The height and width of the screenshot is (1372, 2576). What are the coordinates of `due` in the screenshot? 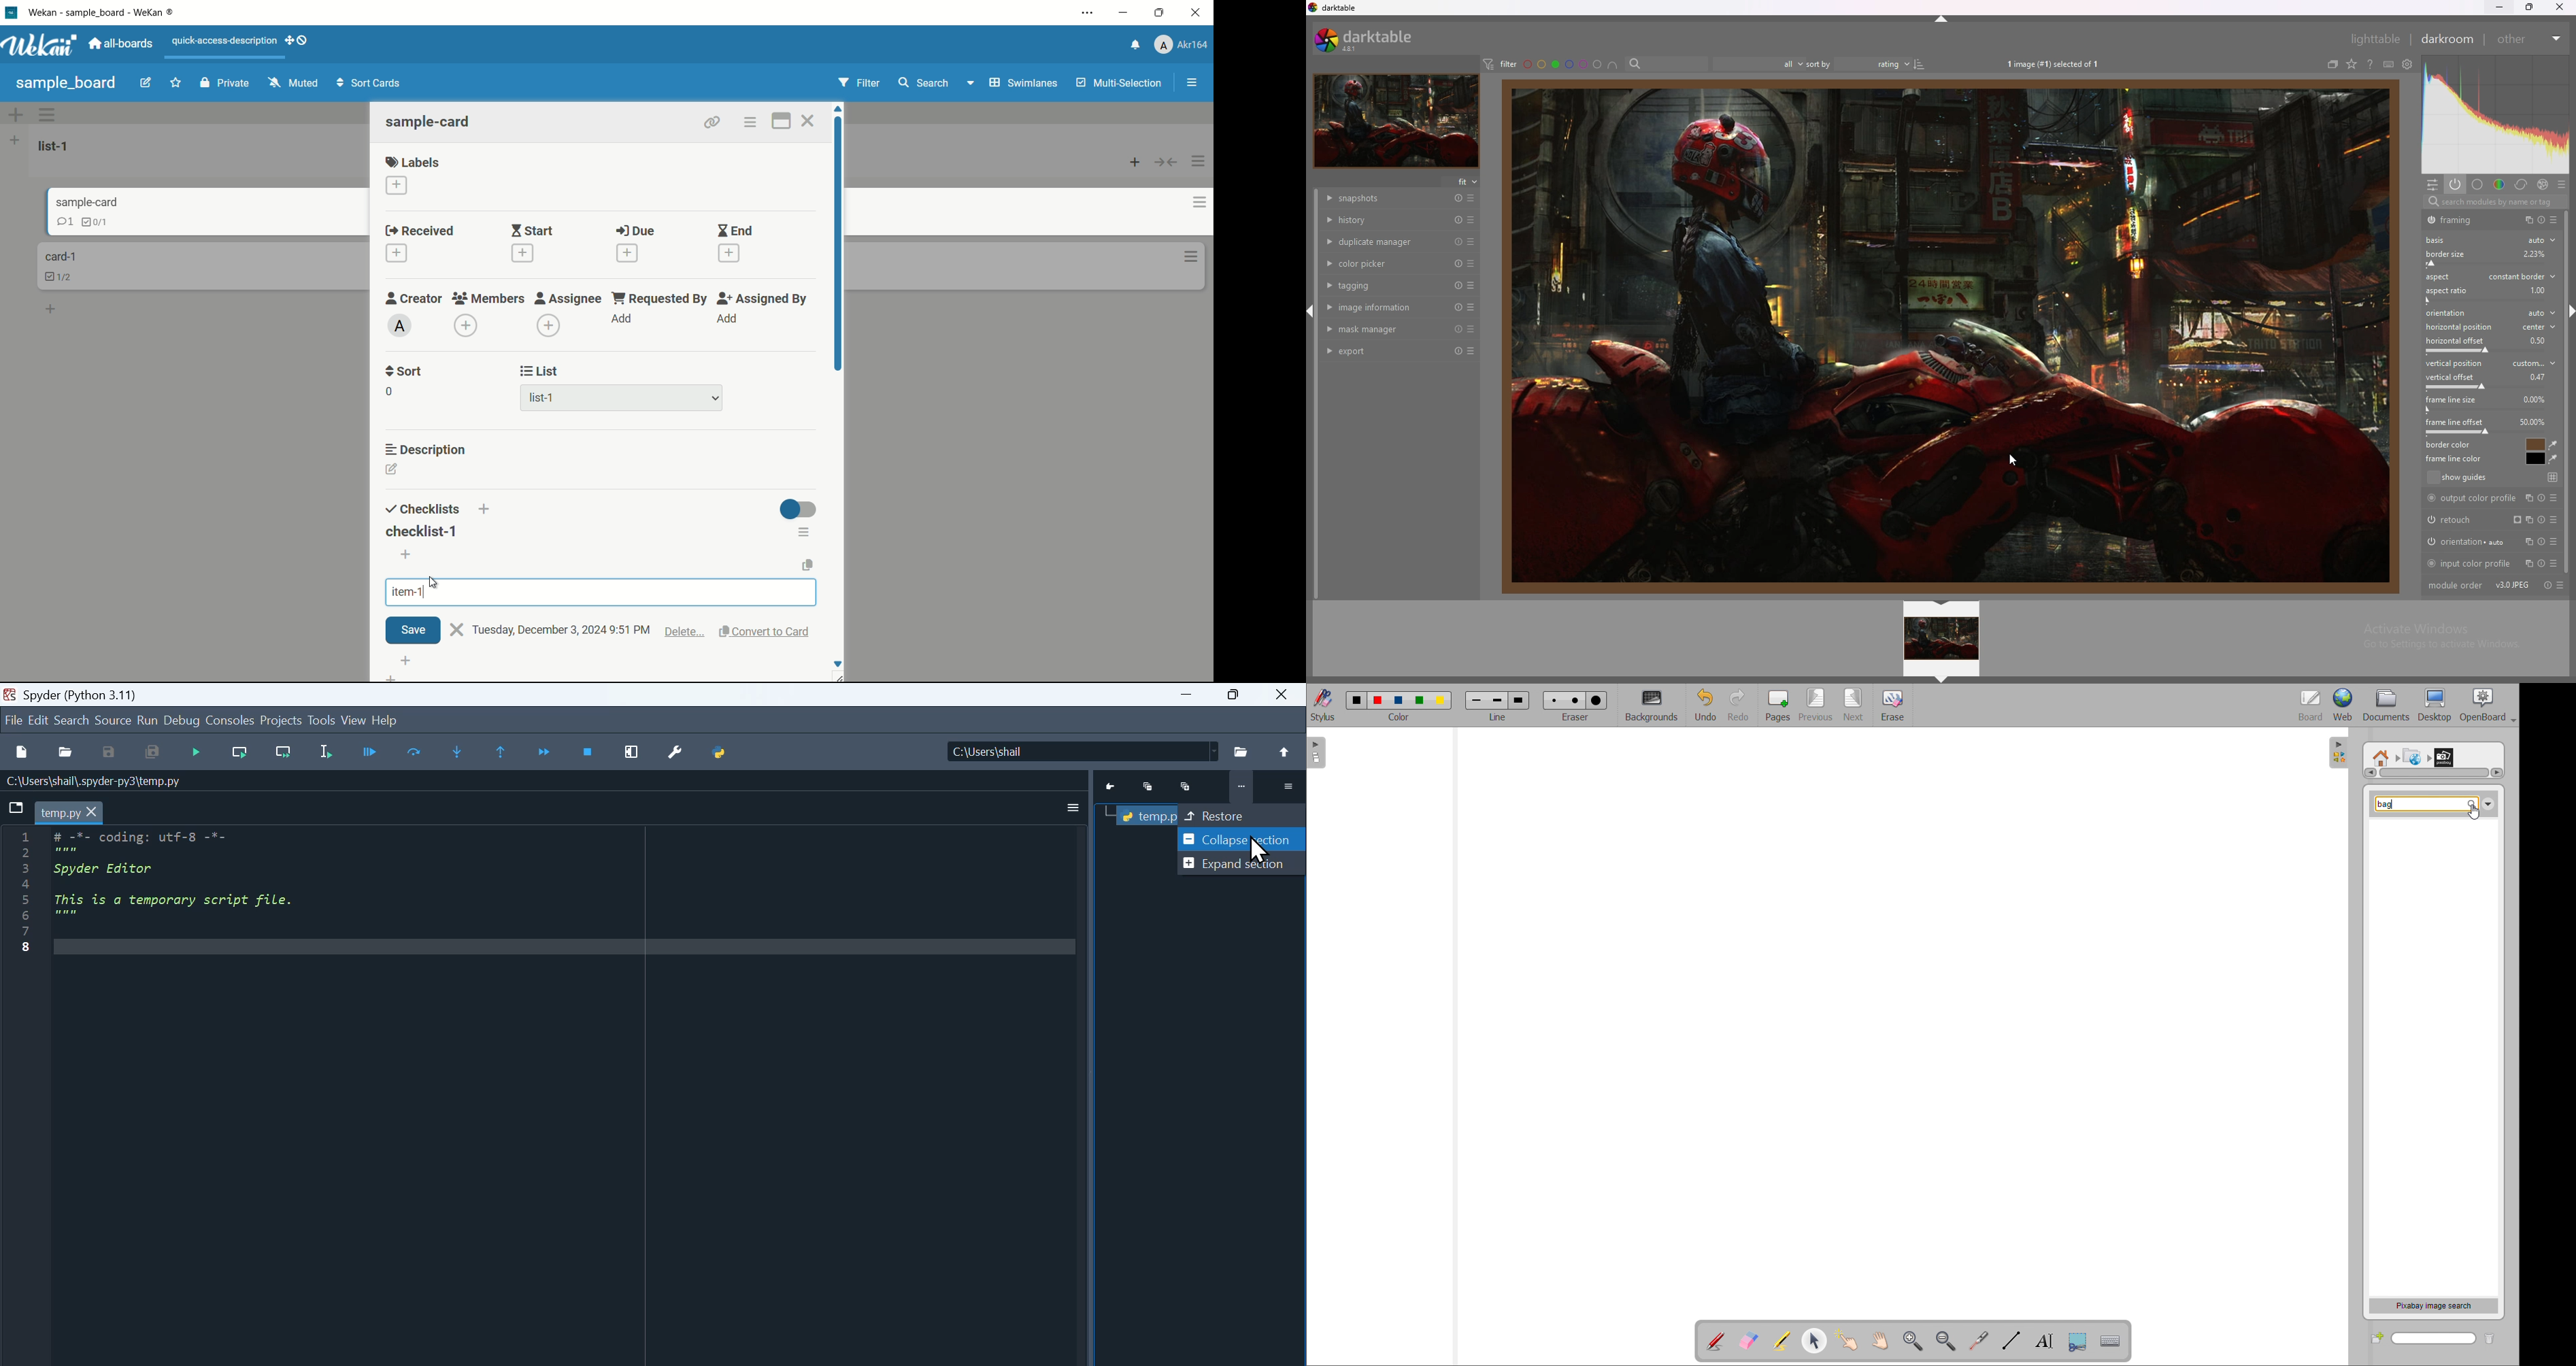 It's located at (636, 231).